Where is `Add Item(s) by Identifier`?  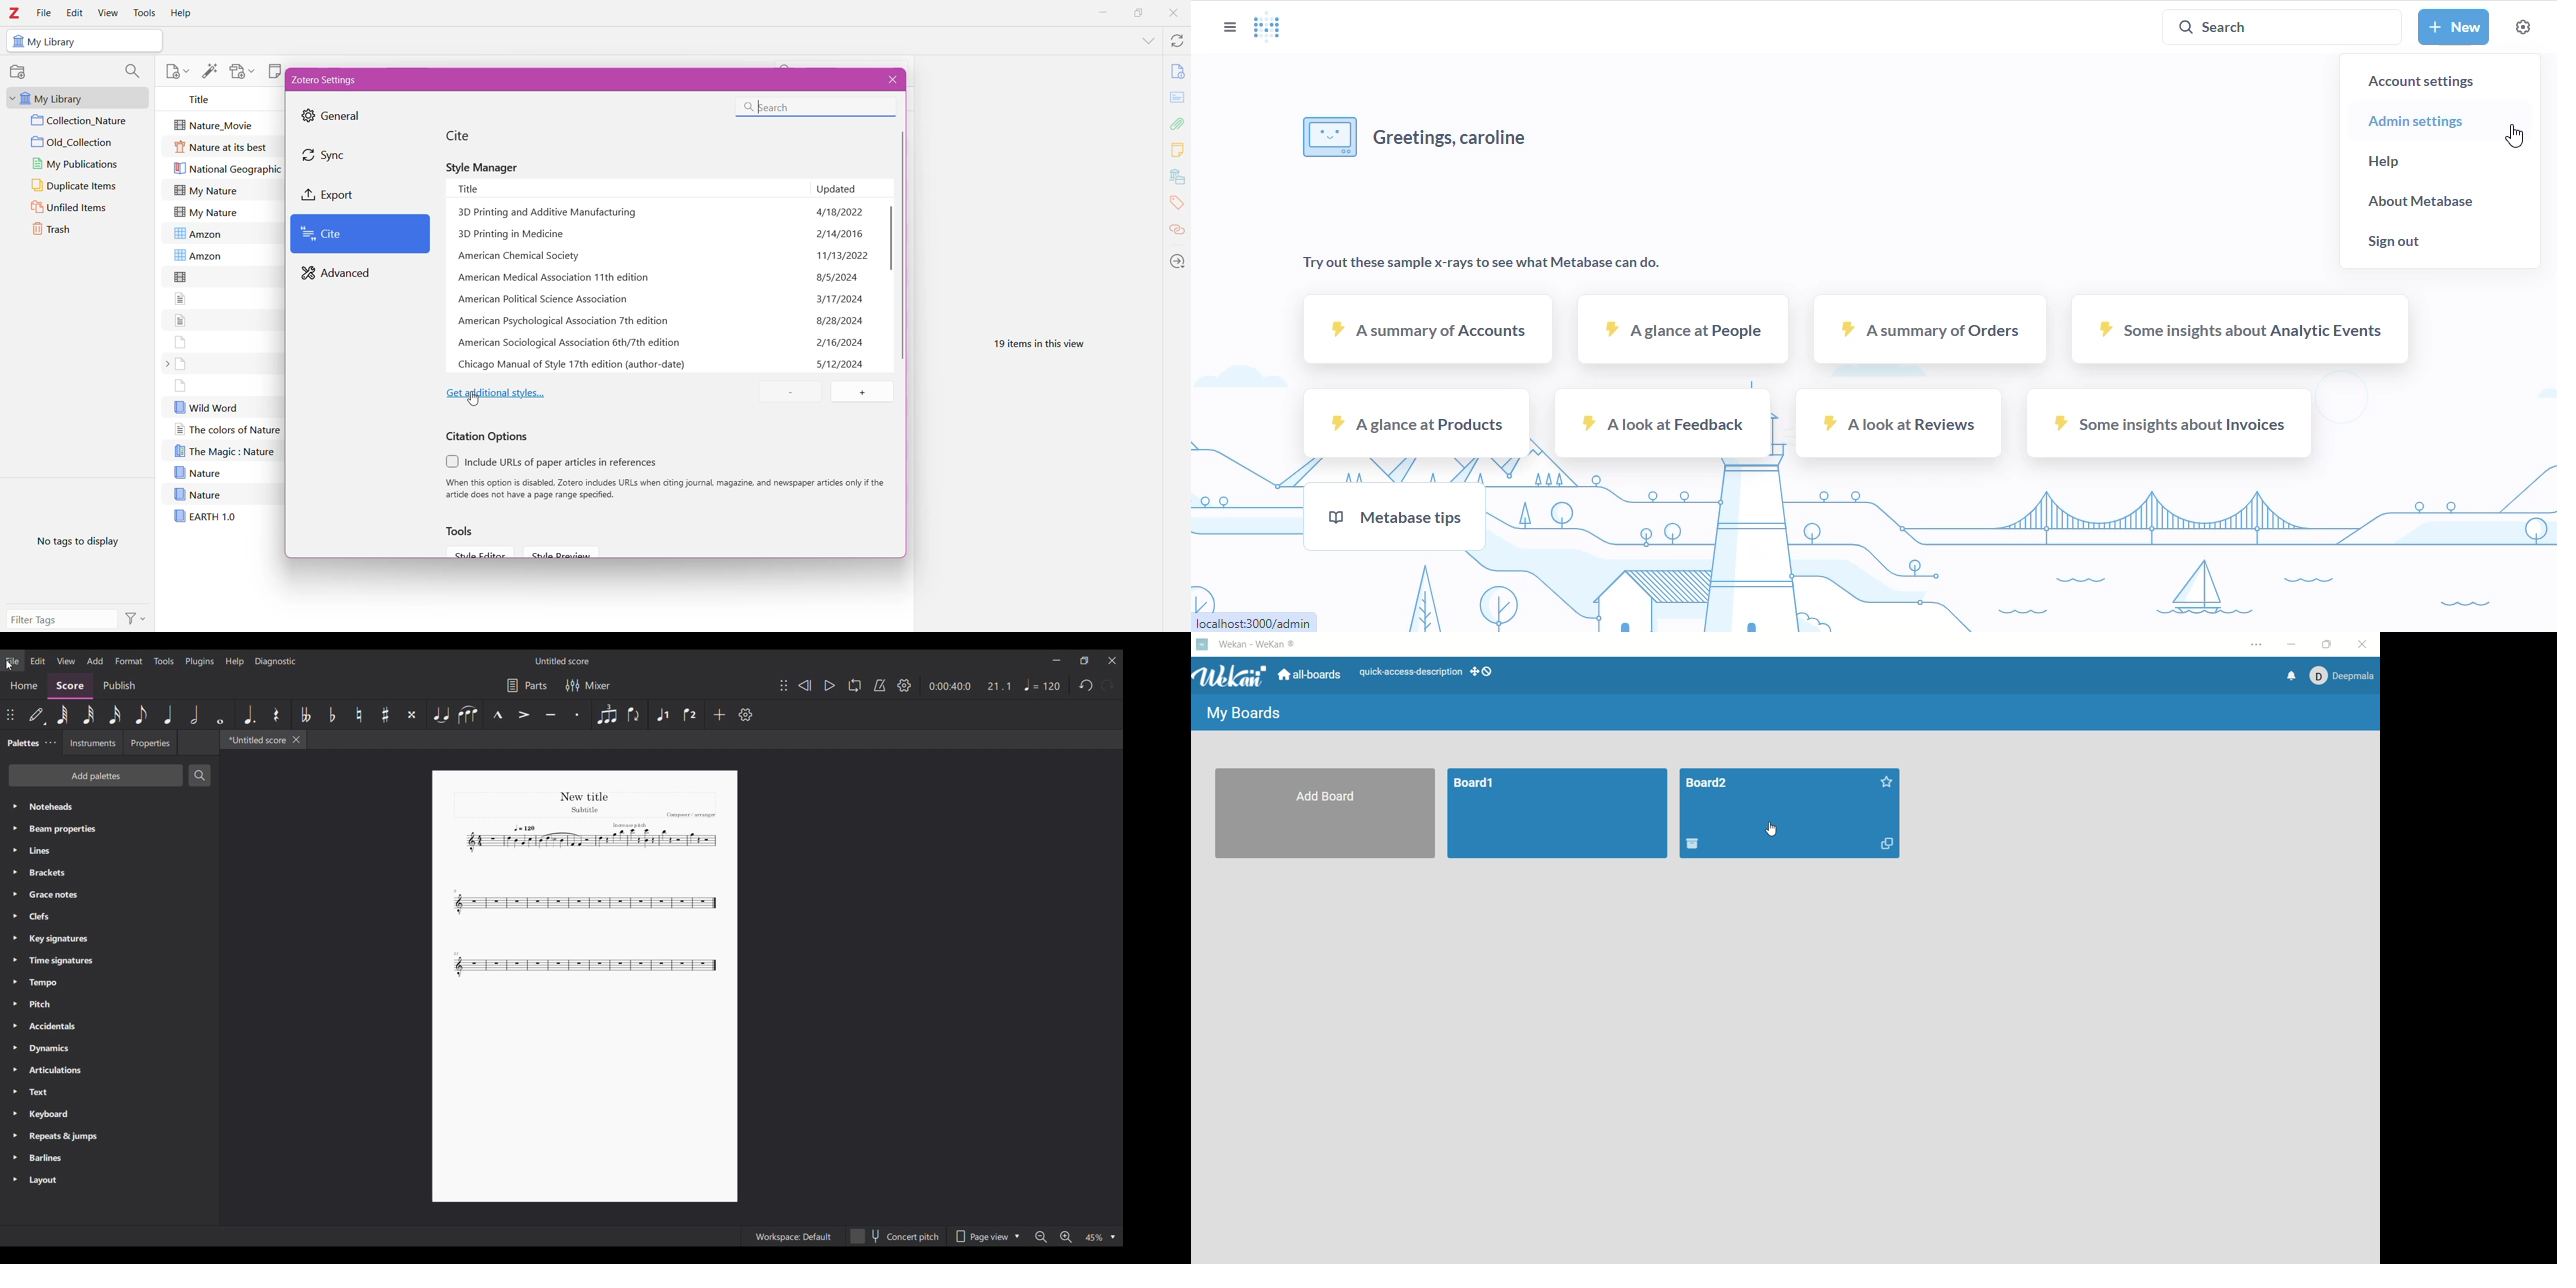 Add Item(s) by Identifier is located at coordinates (210, 70).